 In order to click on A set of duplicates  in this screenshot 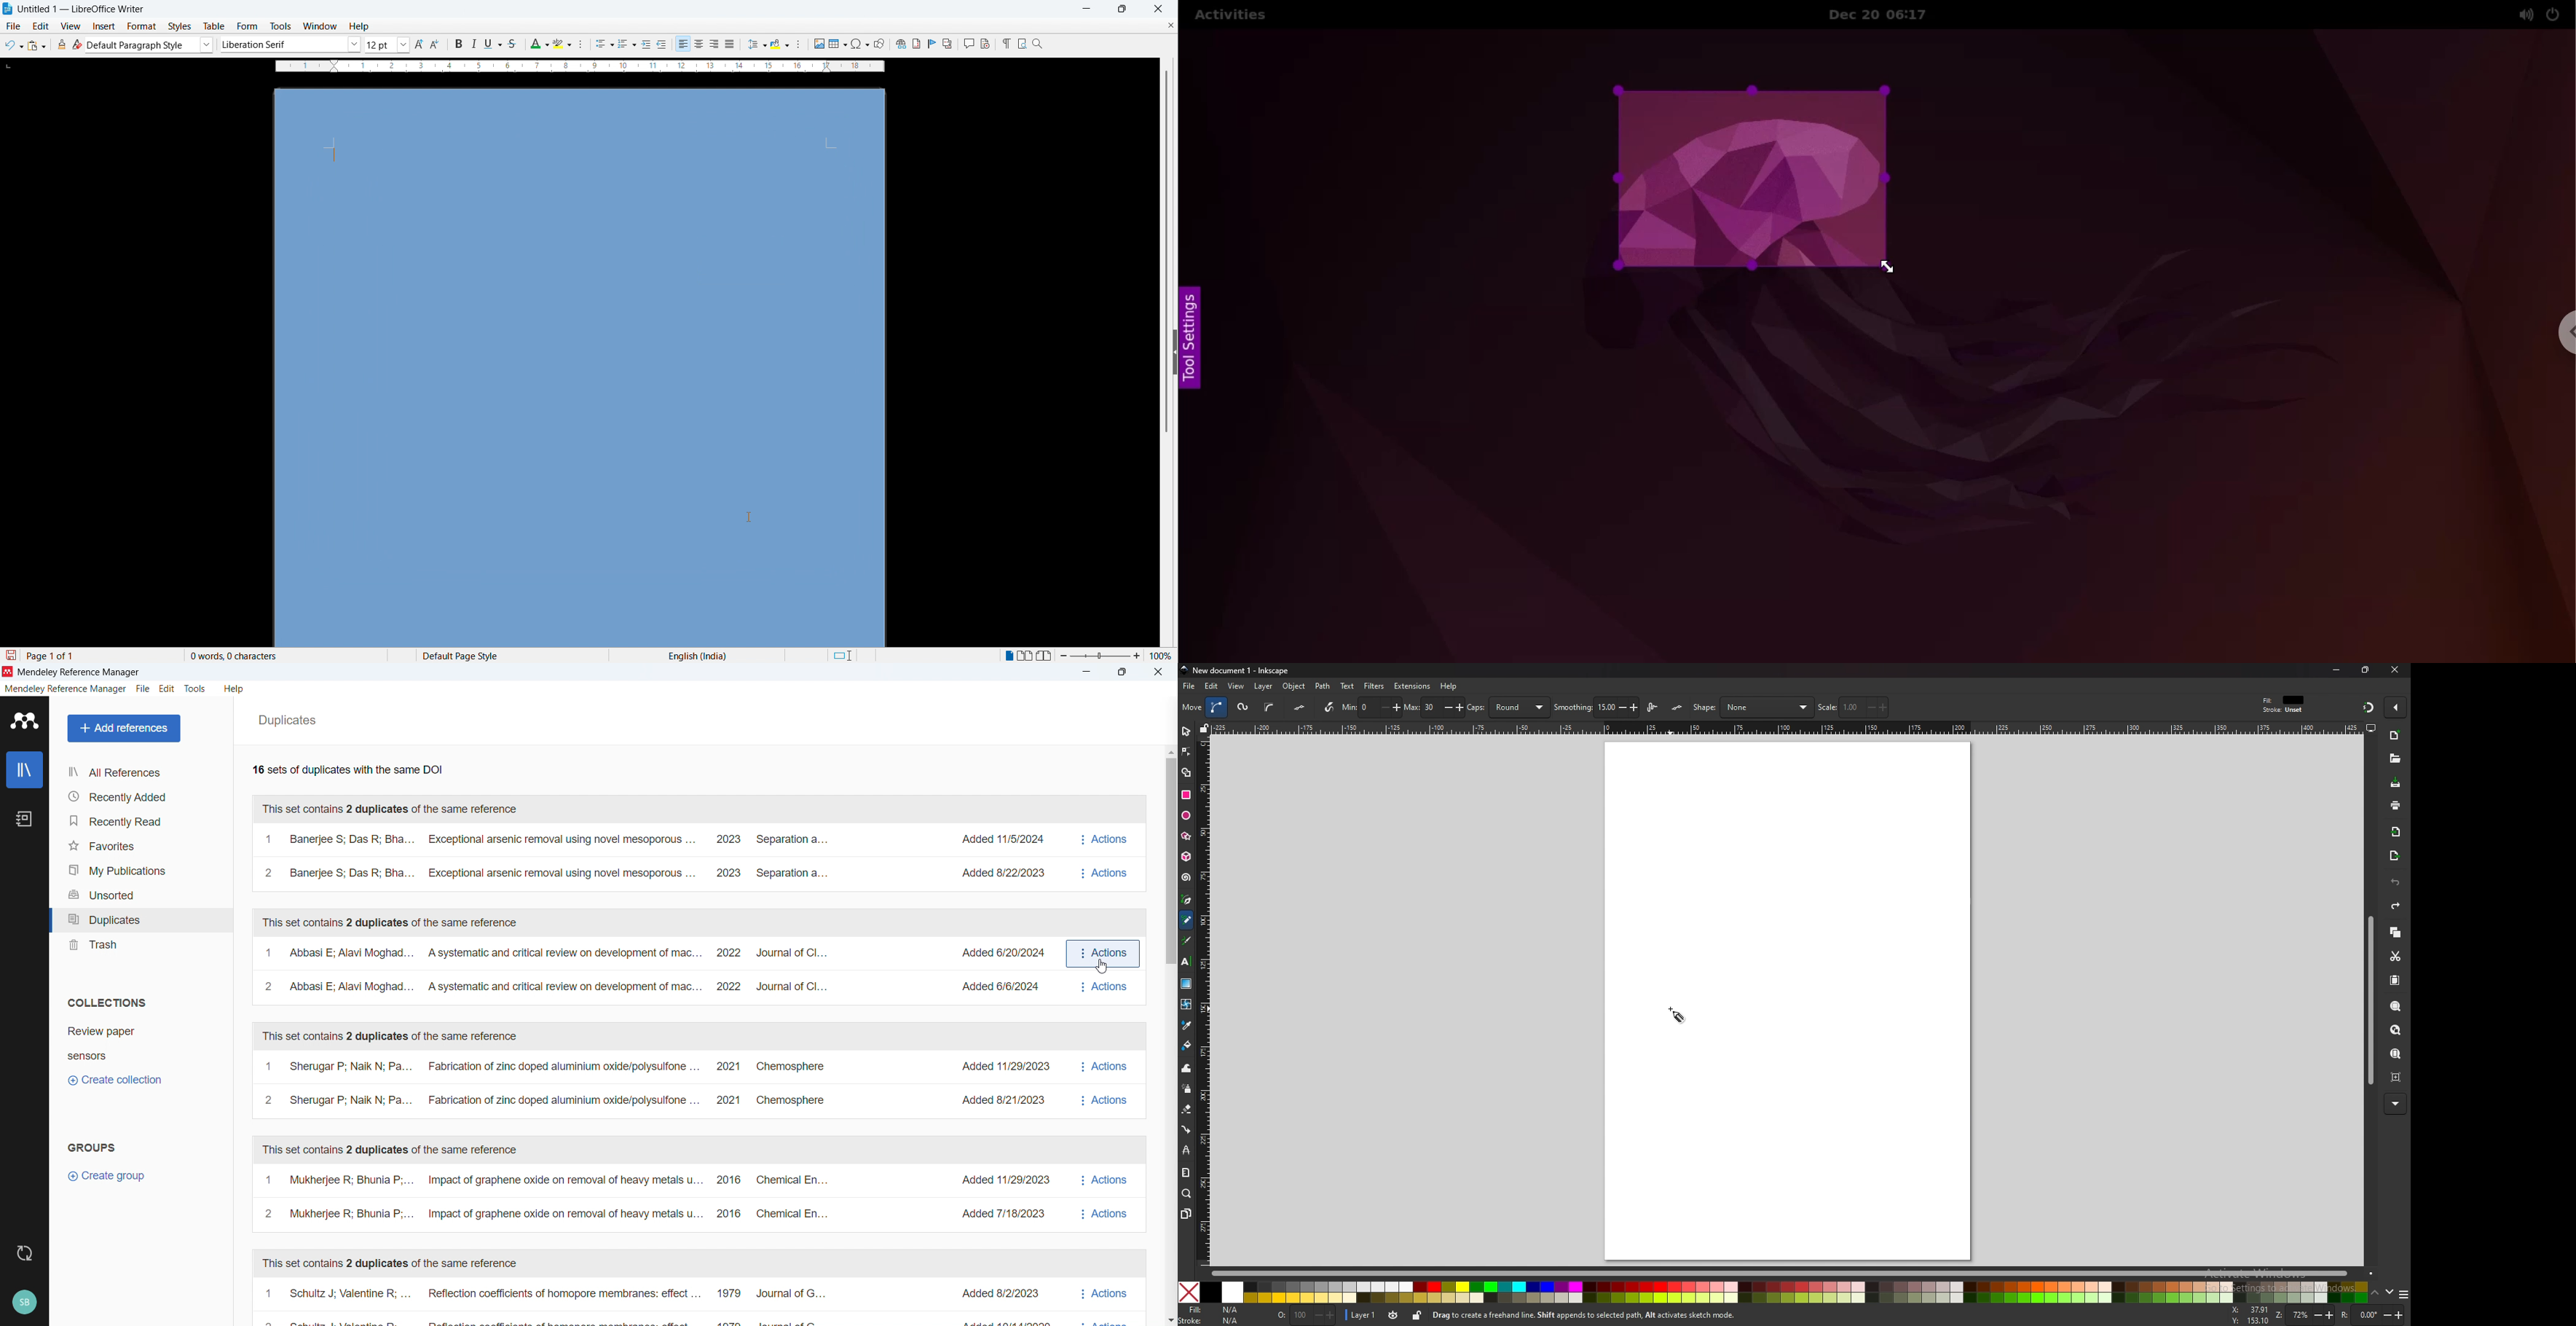, I will do `click(660, 1301)`.